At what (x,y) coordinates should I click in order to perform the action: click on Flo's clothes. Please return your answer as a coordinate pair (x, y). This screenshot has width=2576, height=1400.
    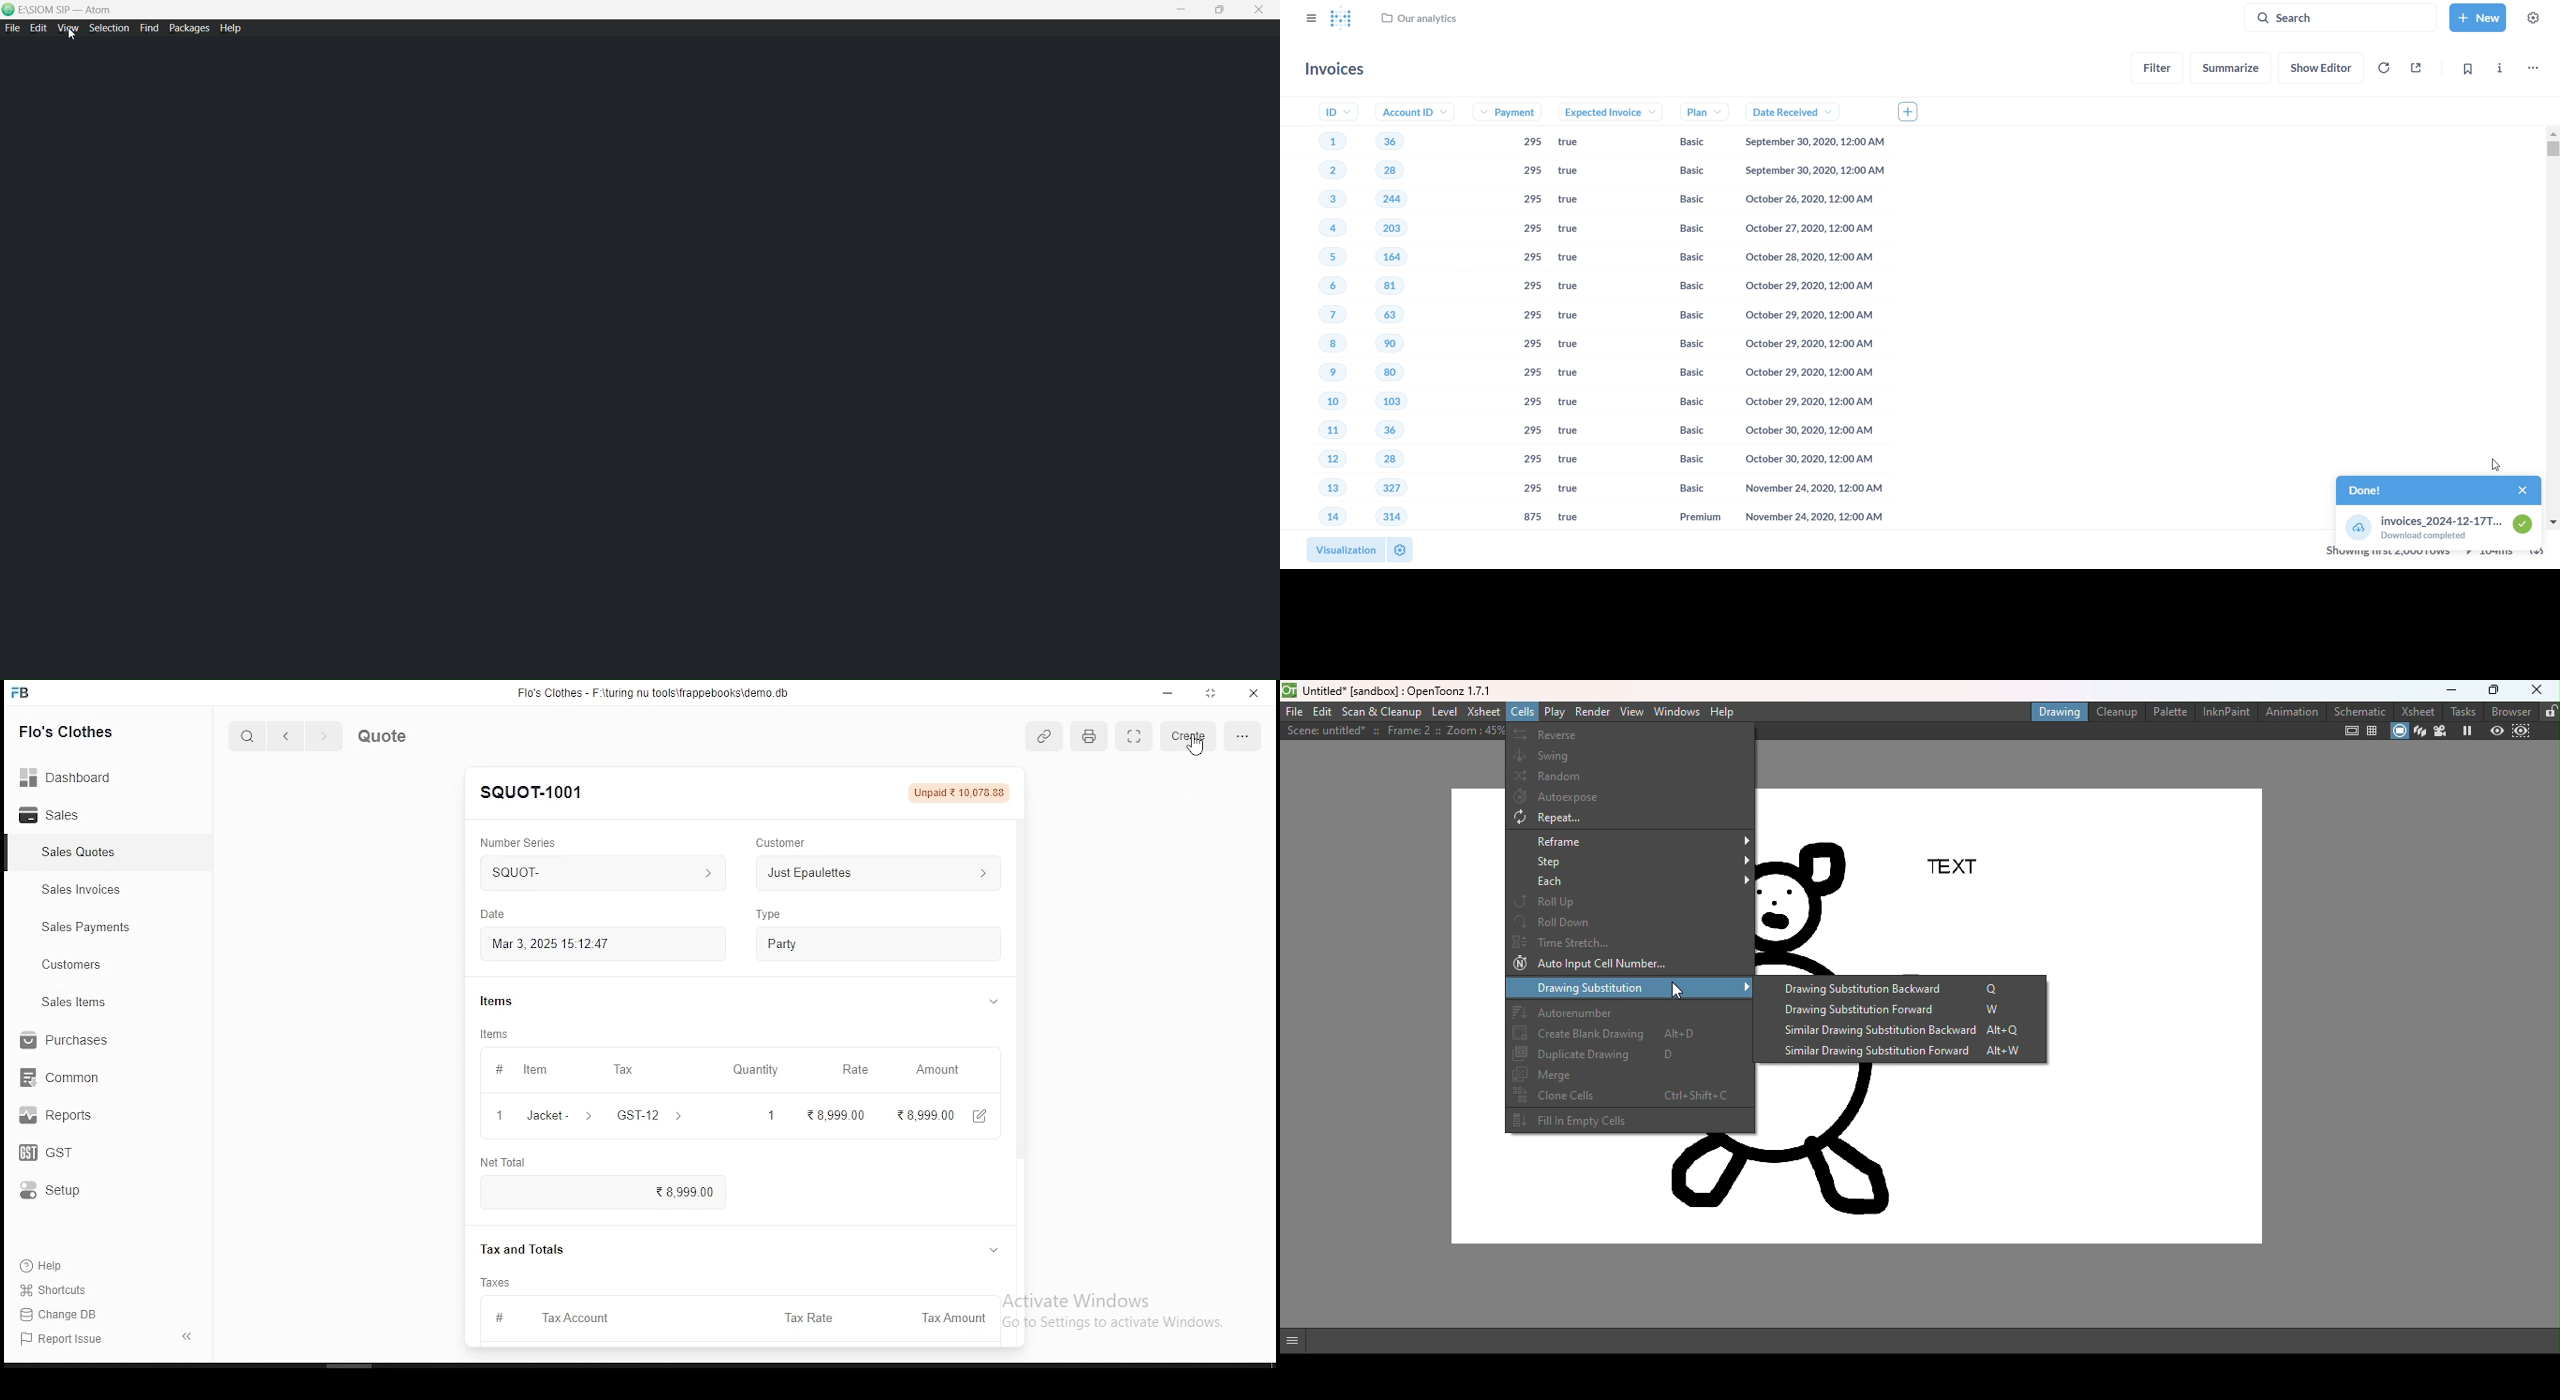
    Looking at the image, I should click on (82, 733).